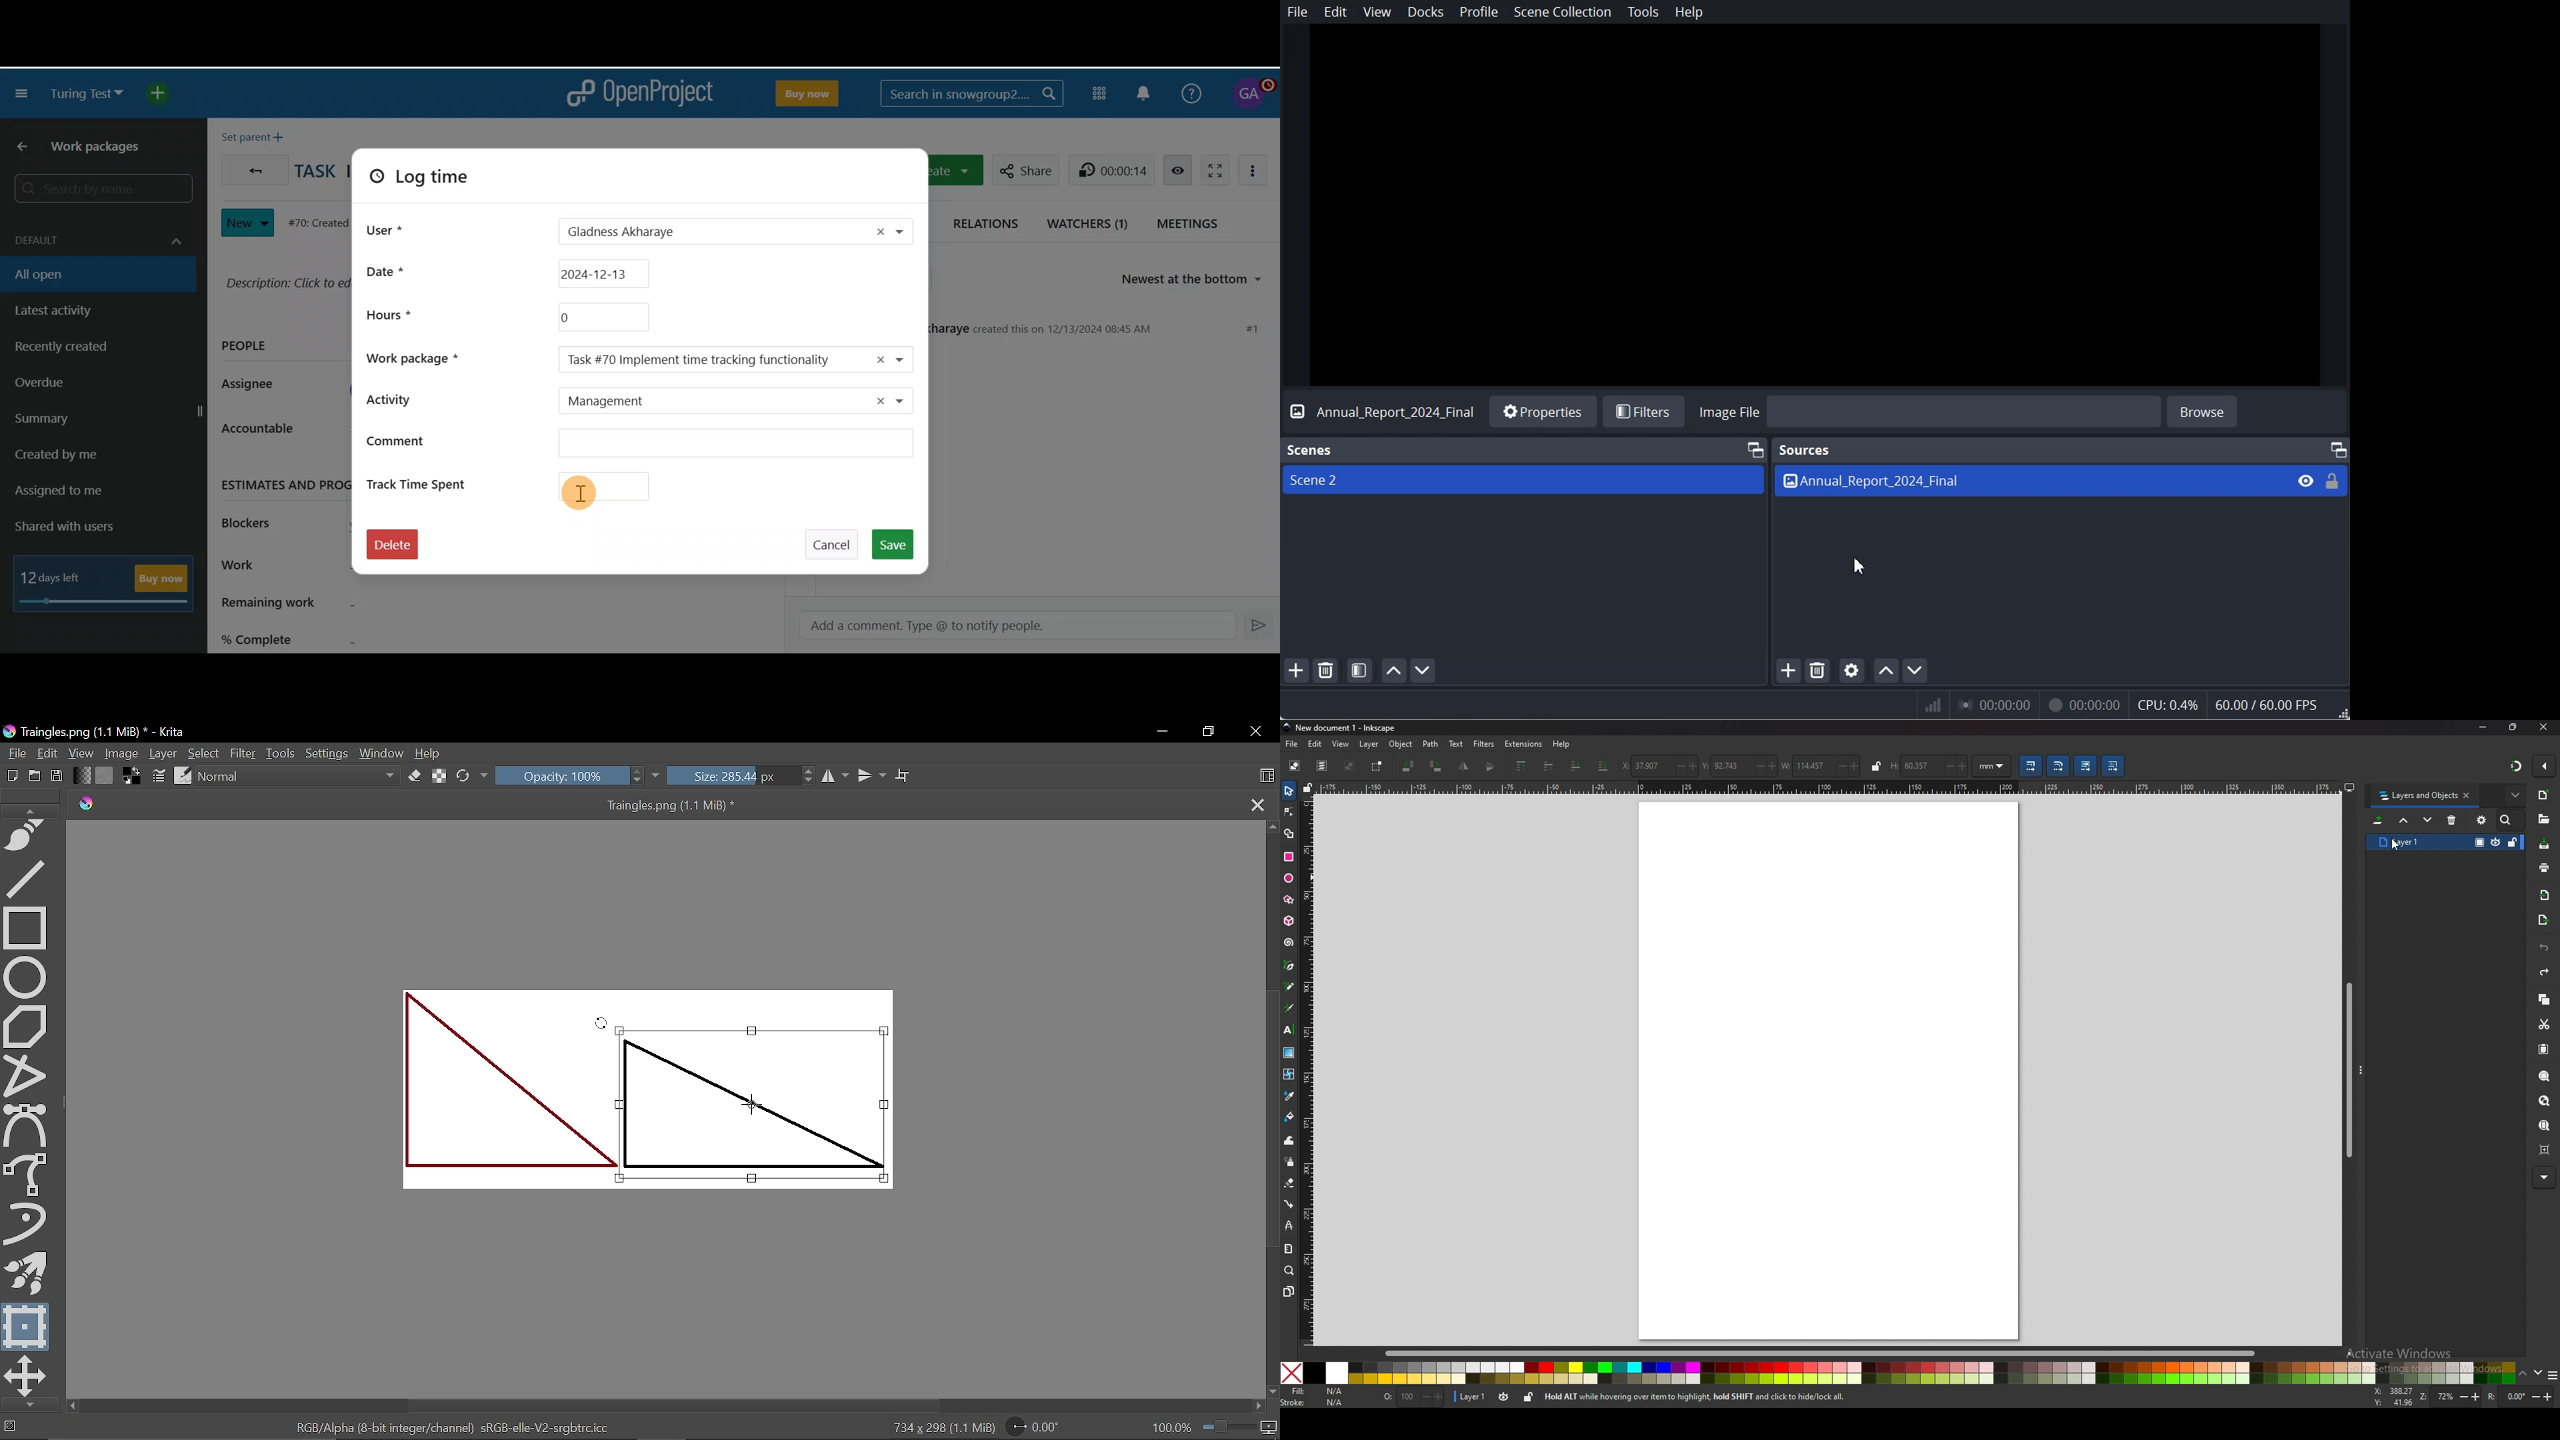  I want to click on Move down, so click(1272, 1392).